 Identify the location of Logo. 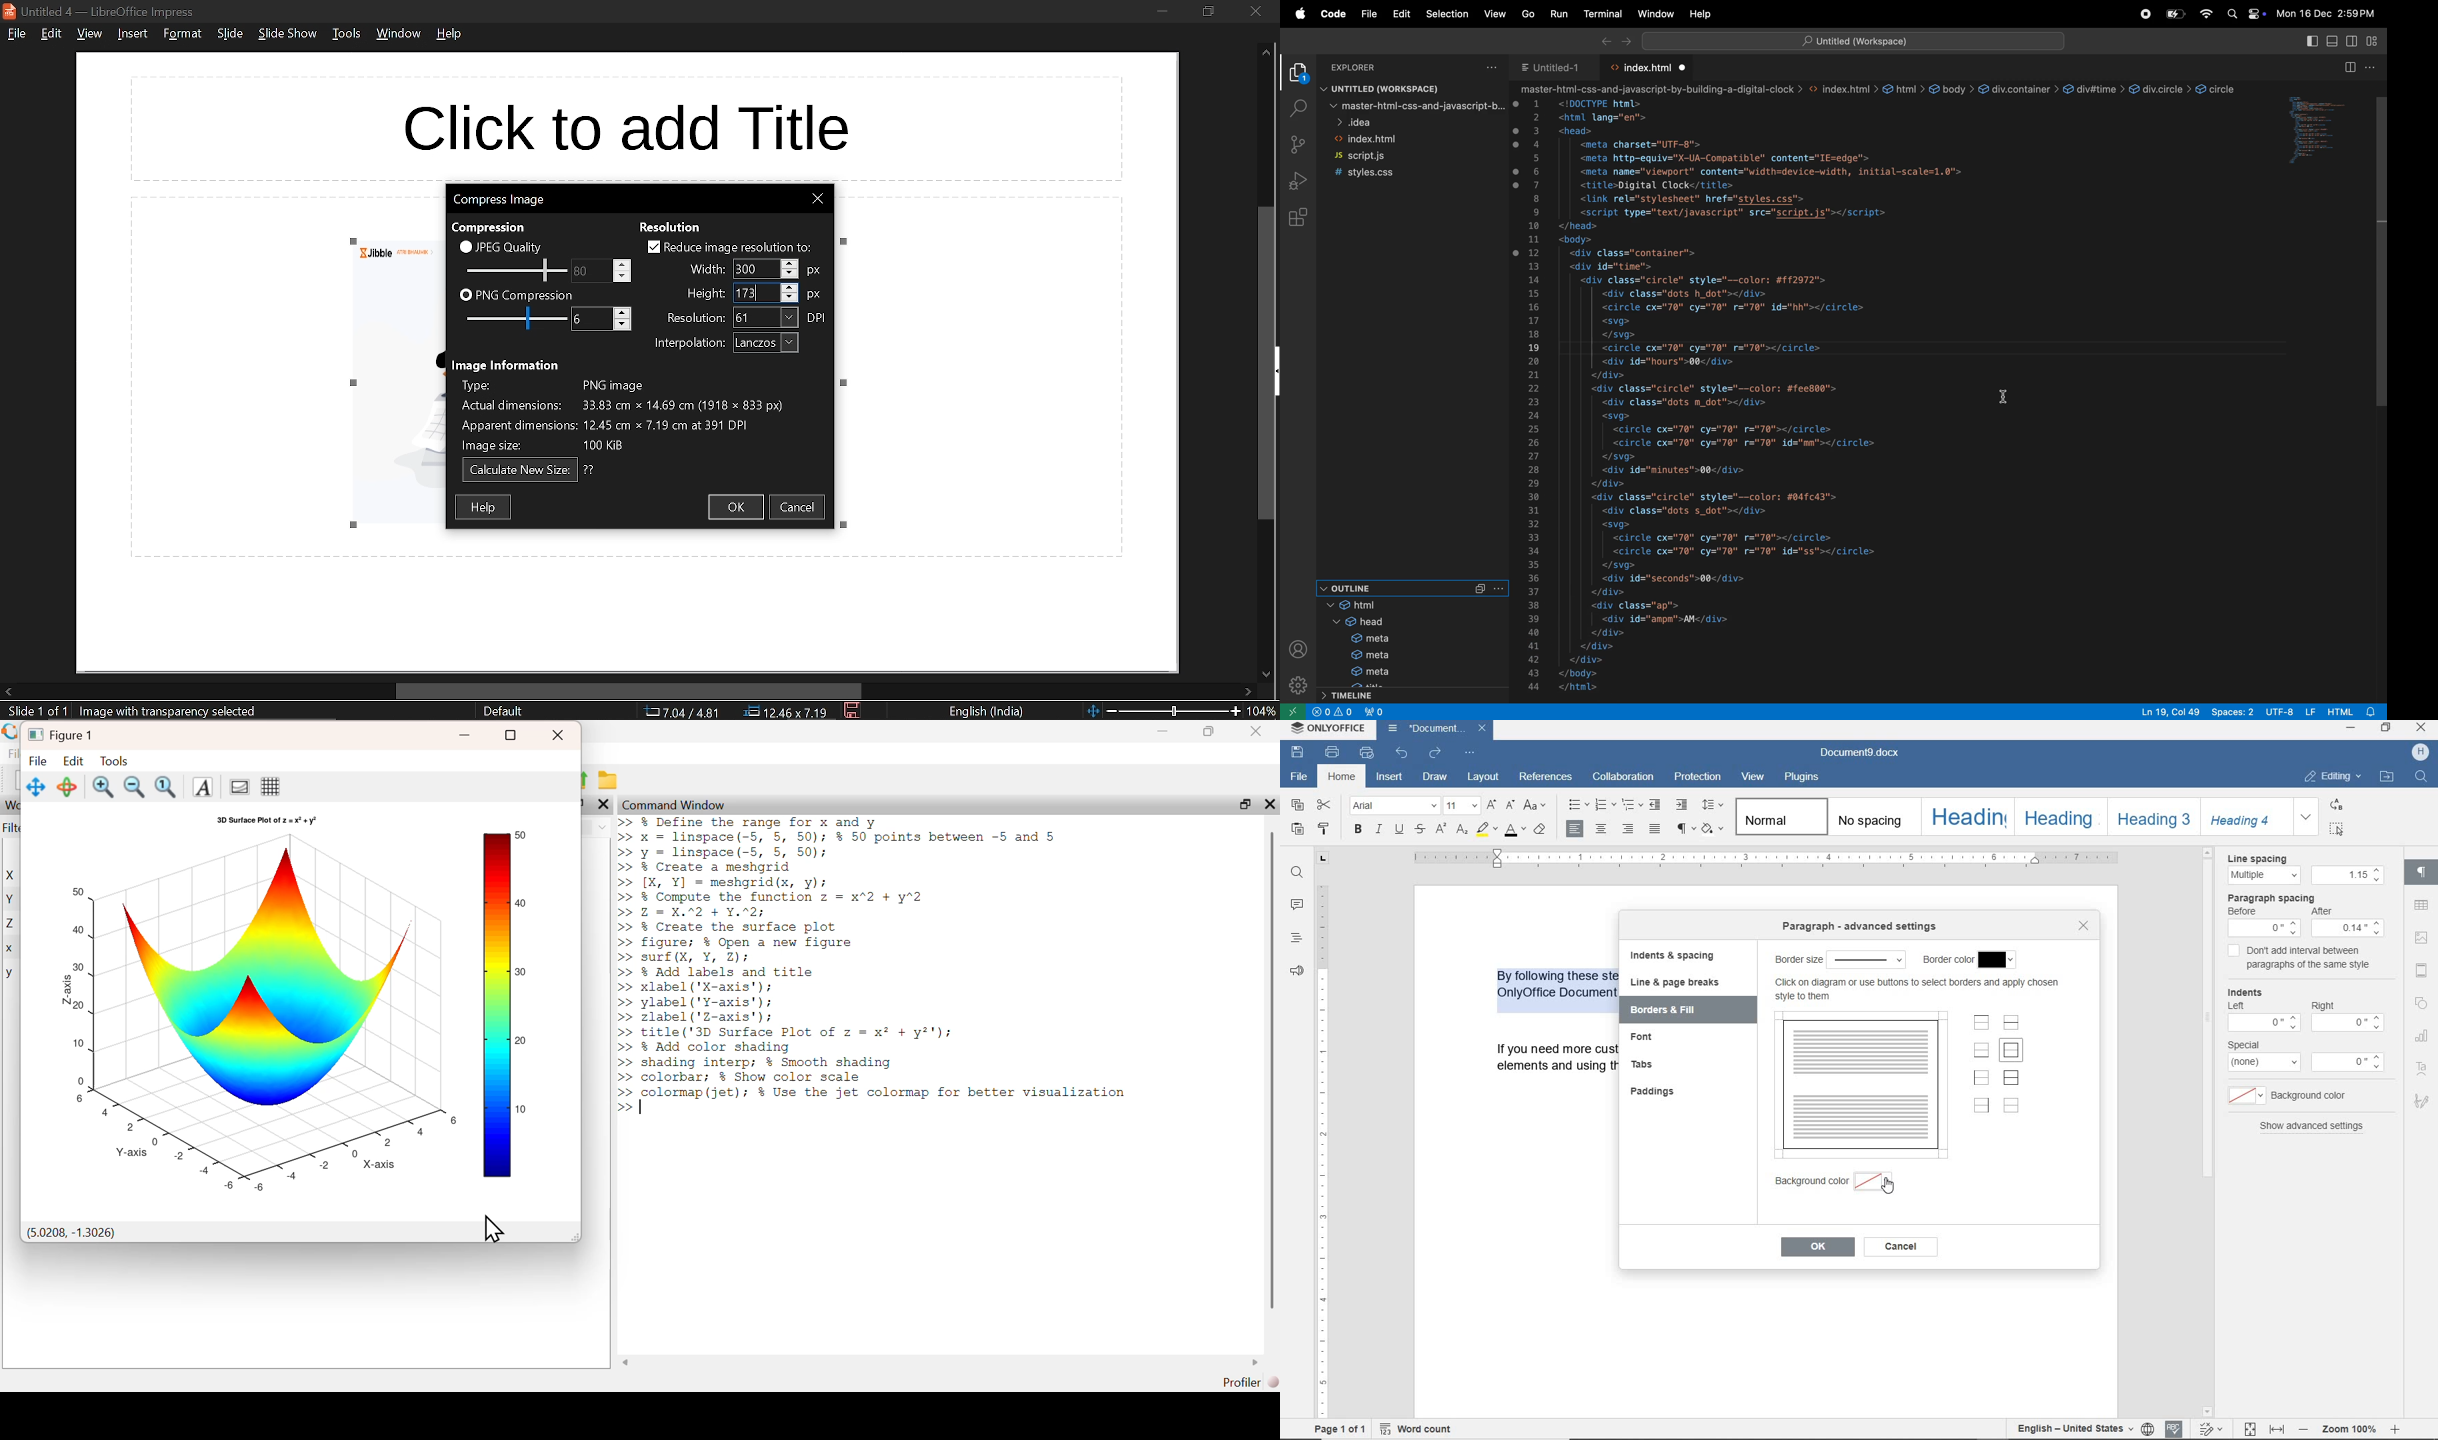
(11, 732).